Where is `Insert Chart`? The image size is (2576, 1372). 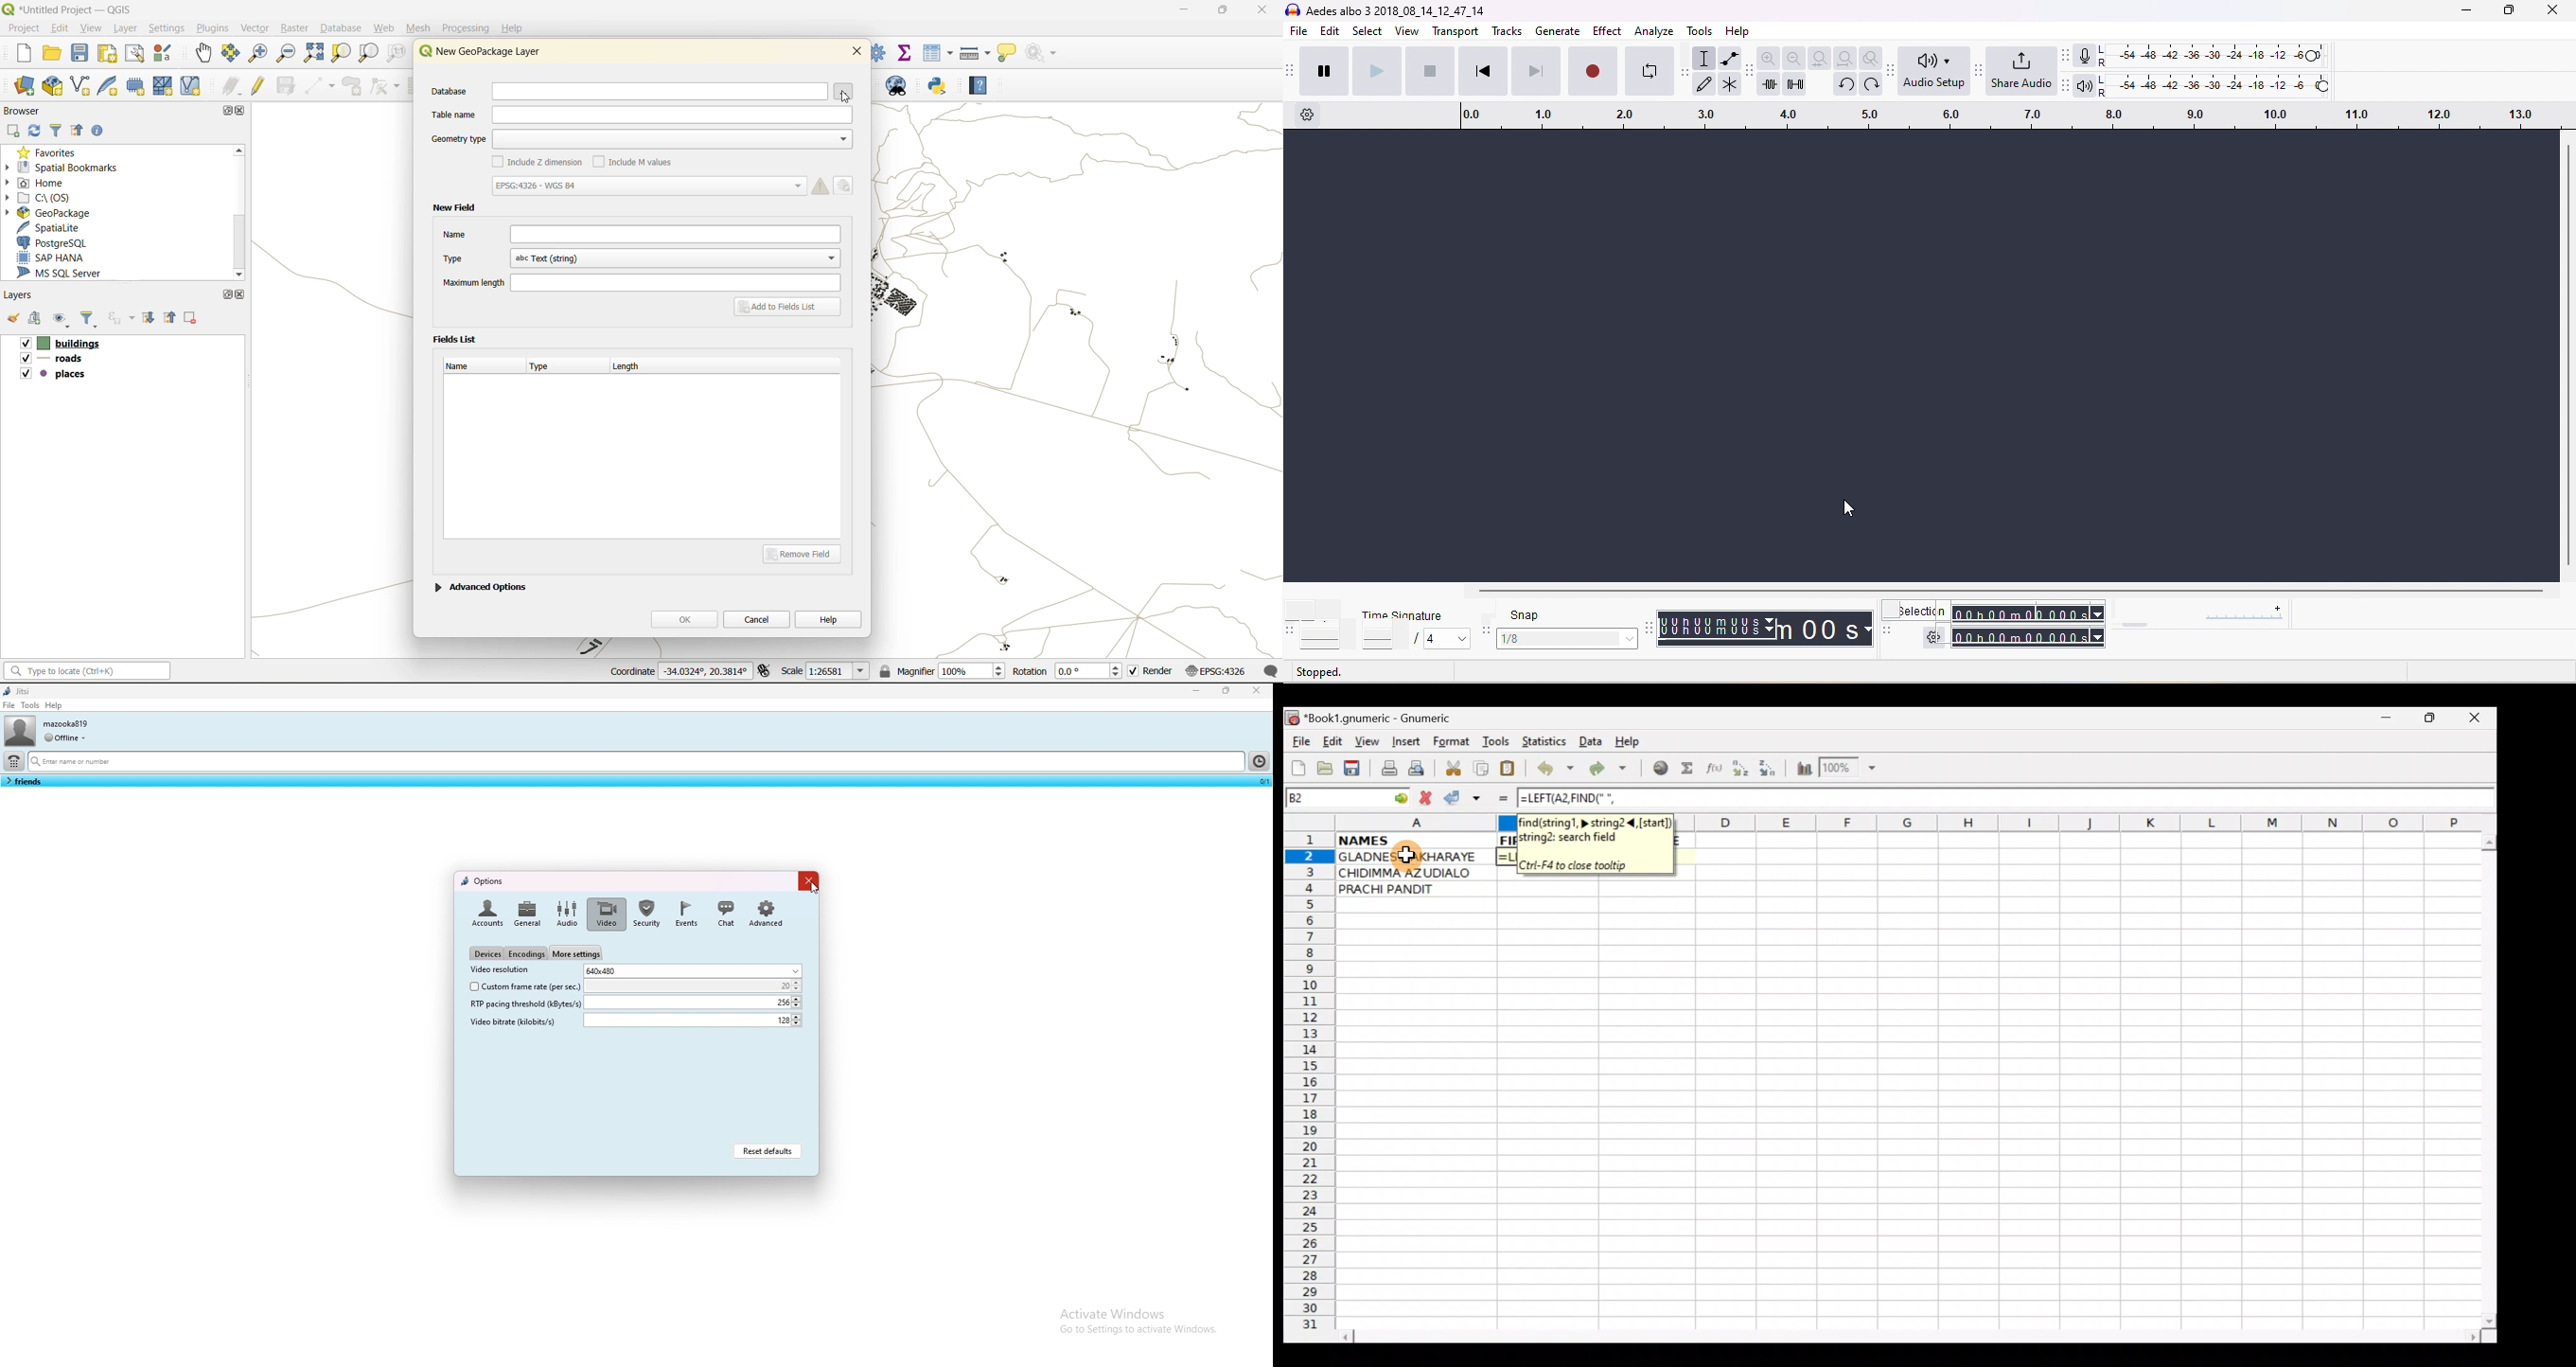 Insert Chart is located at coordinates (1801, 770).